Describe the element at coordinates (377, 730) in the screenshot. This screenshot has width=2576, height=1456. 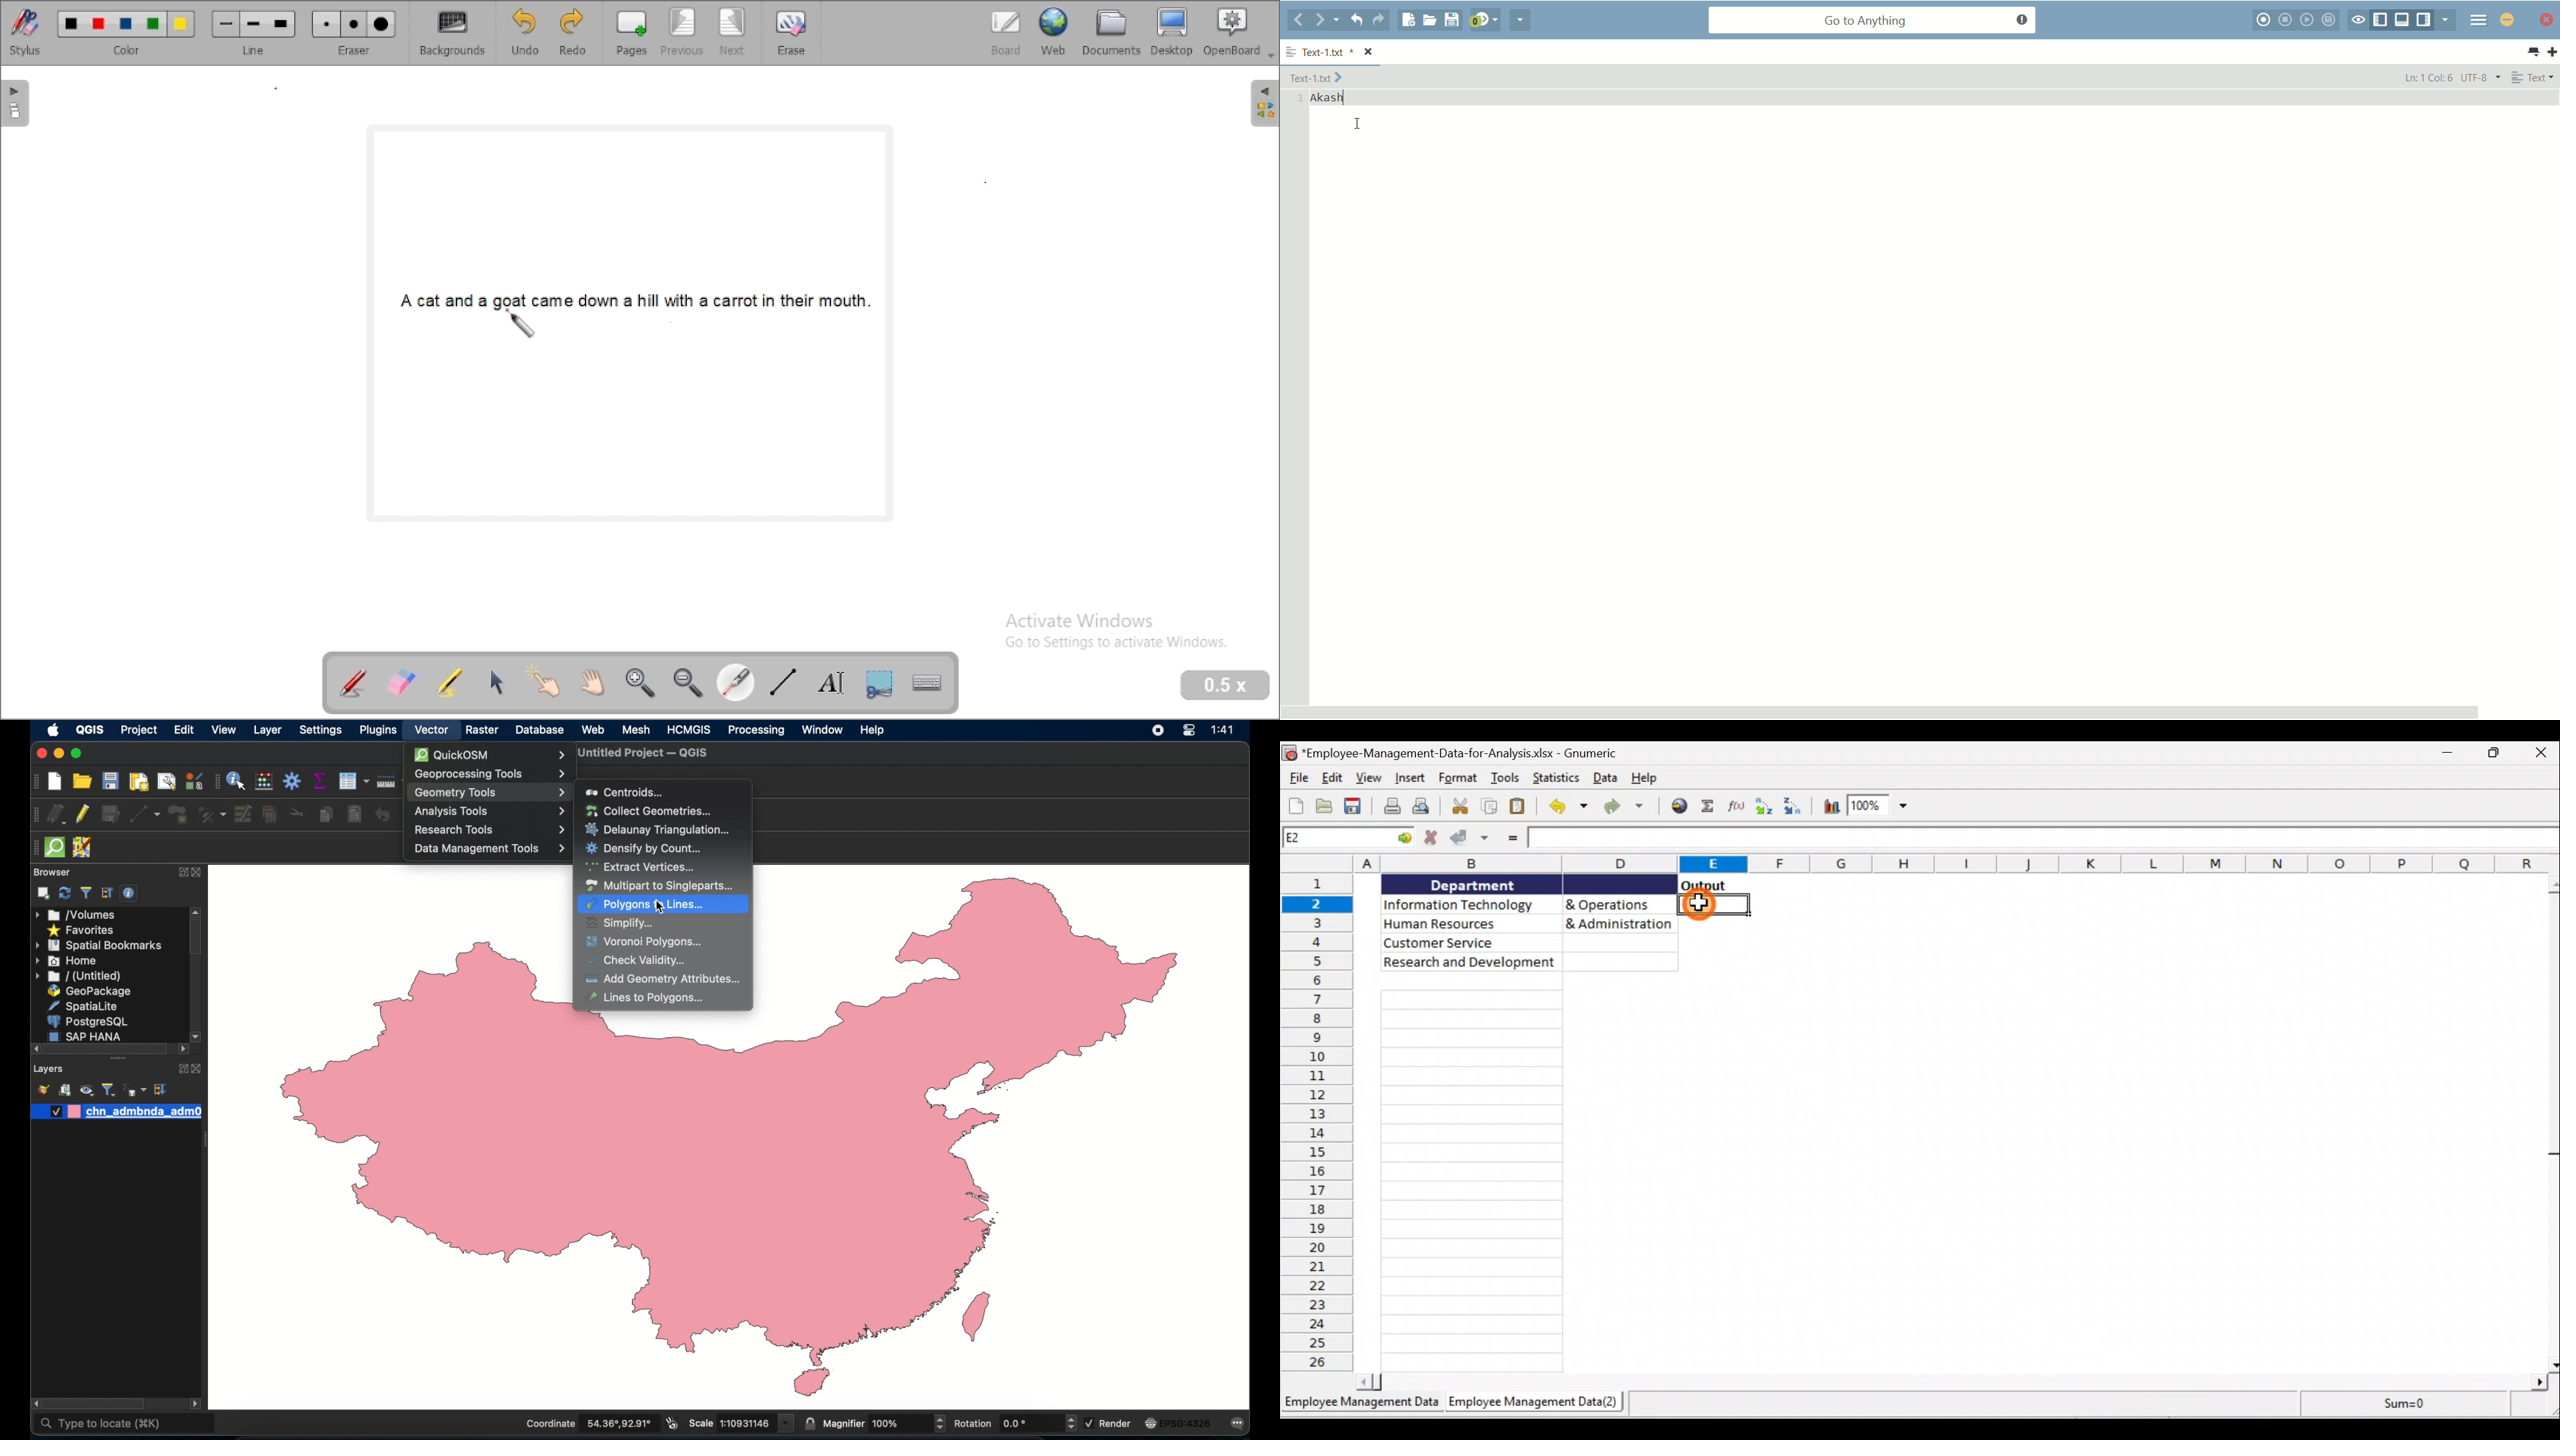
I see `plugins` at that location.